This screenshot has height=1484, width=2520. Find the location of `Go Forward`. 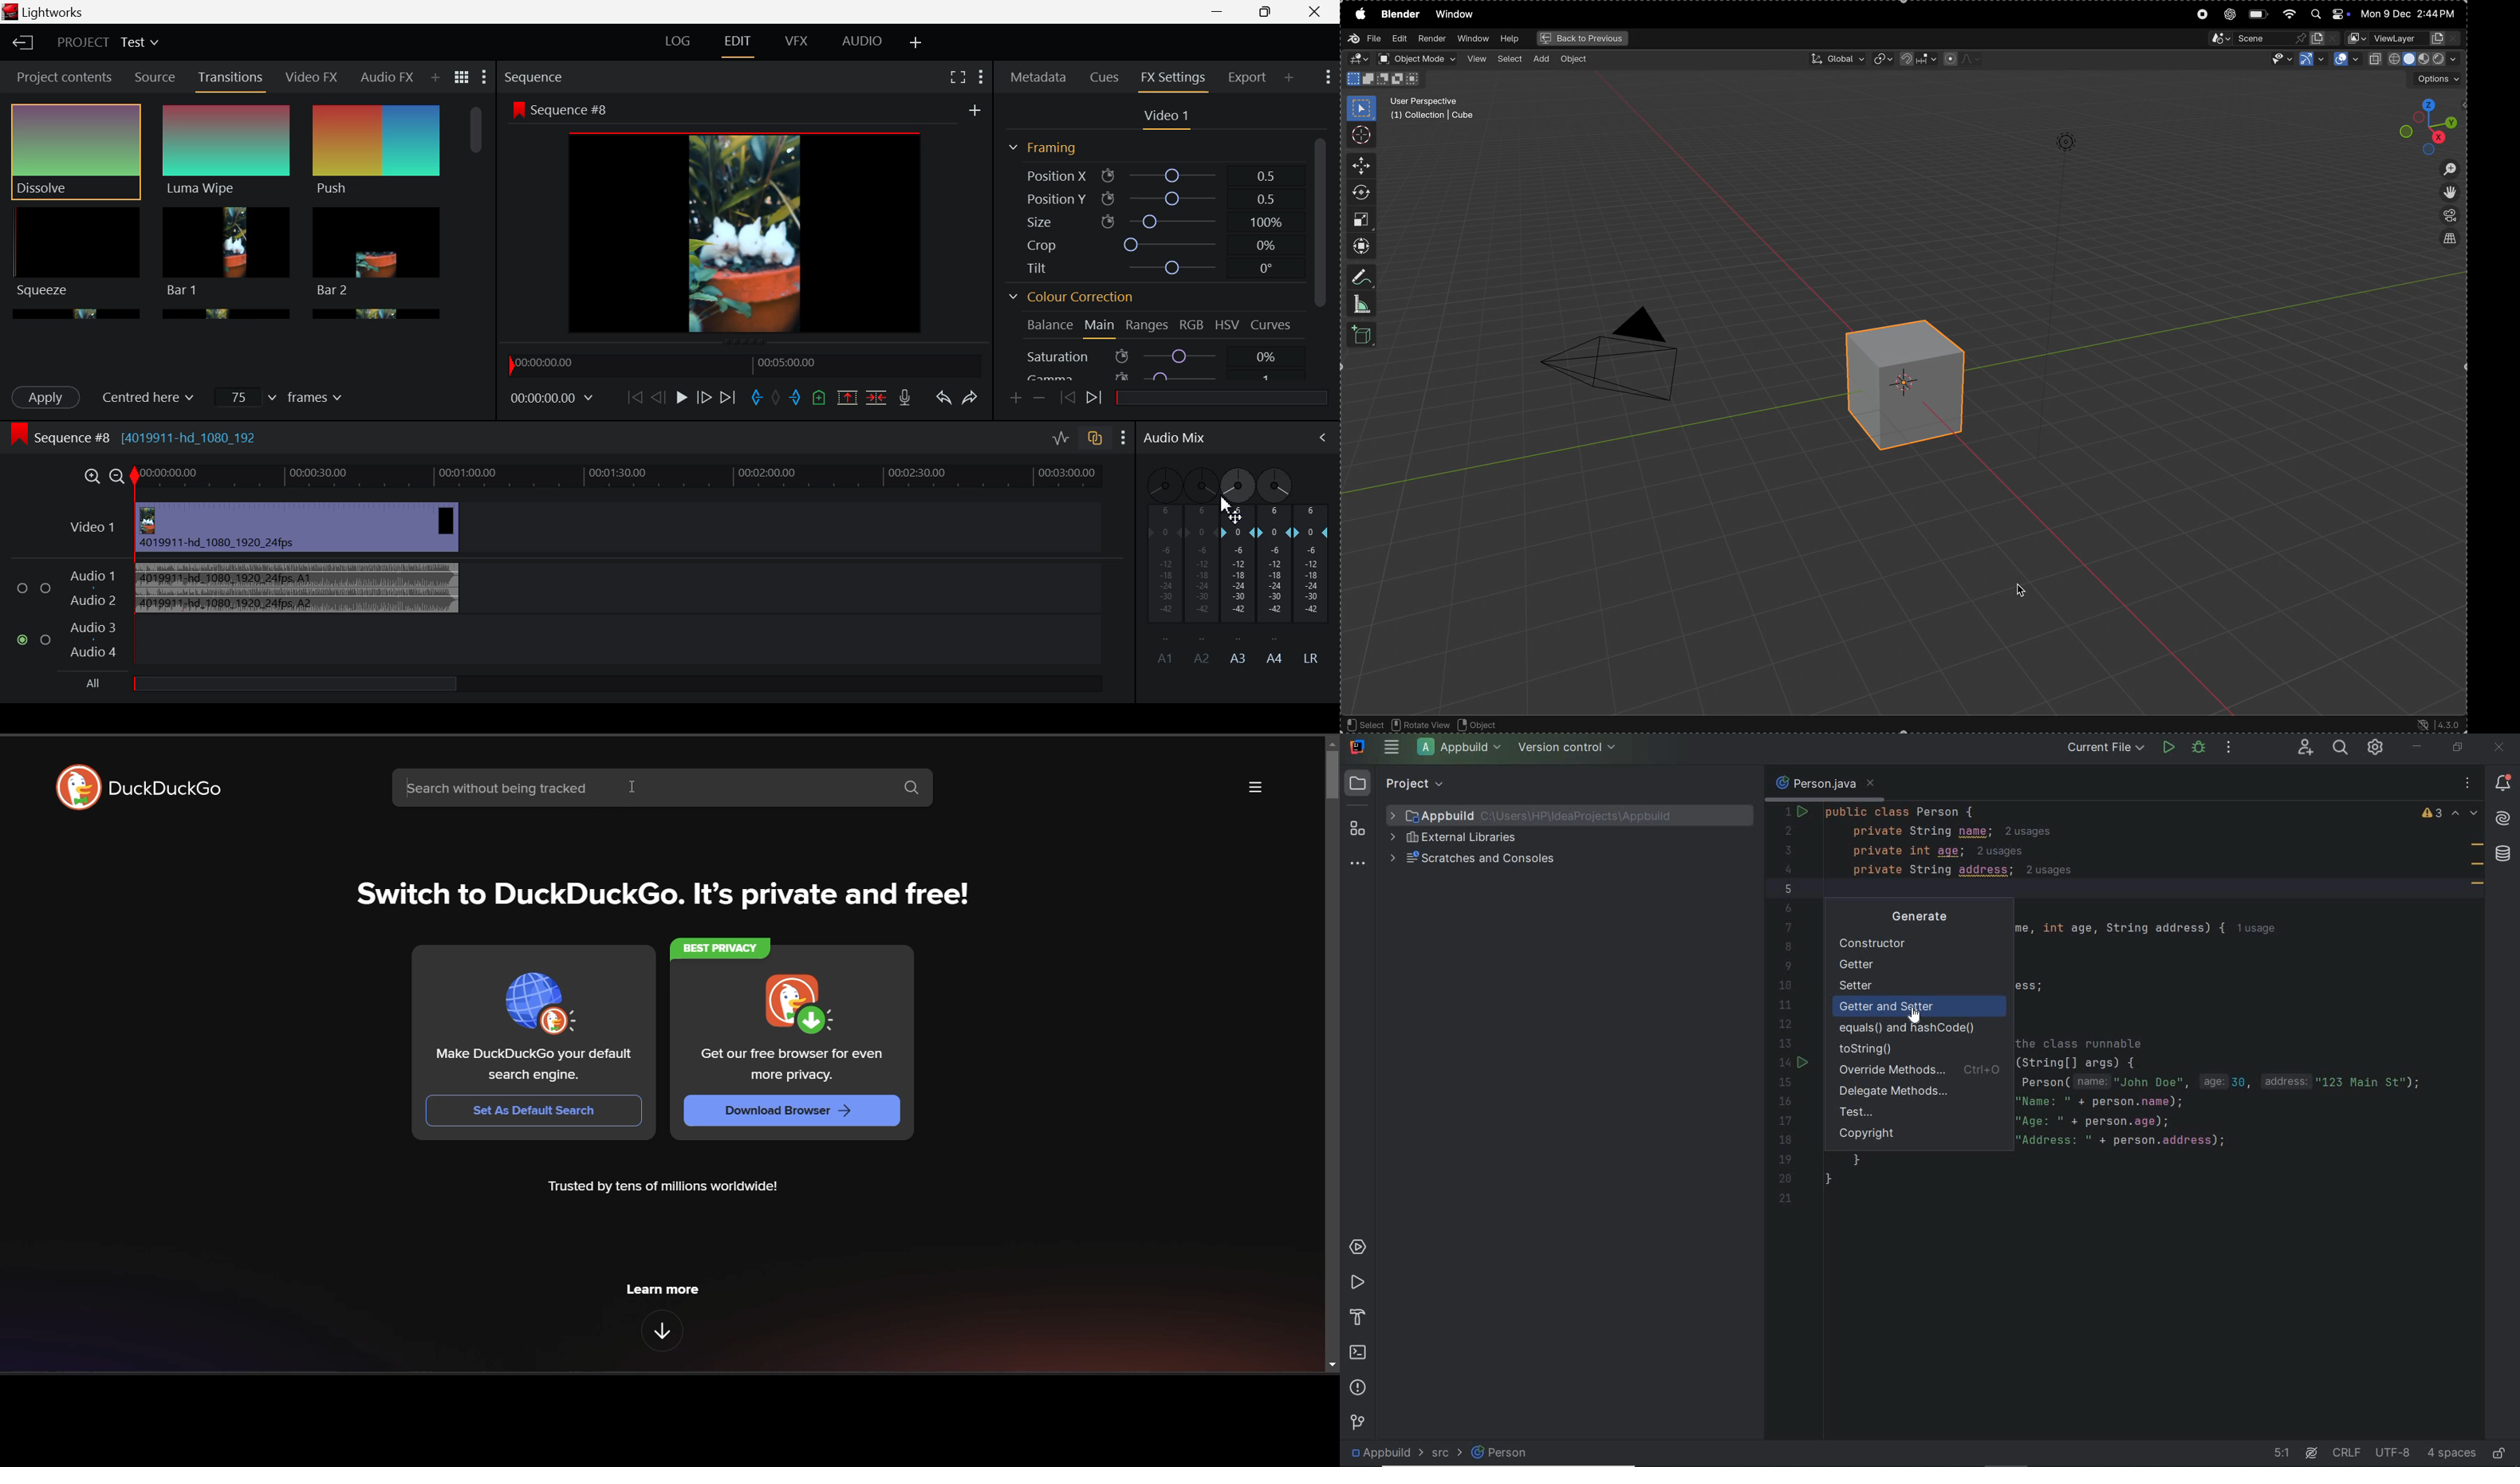

Go Forward is located at coordinates (705, 397).